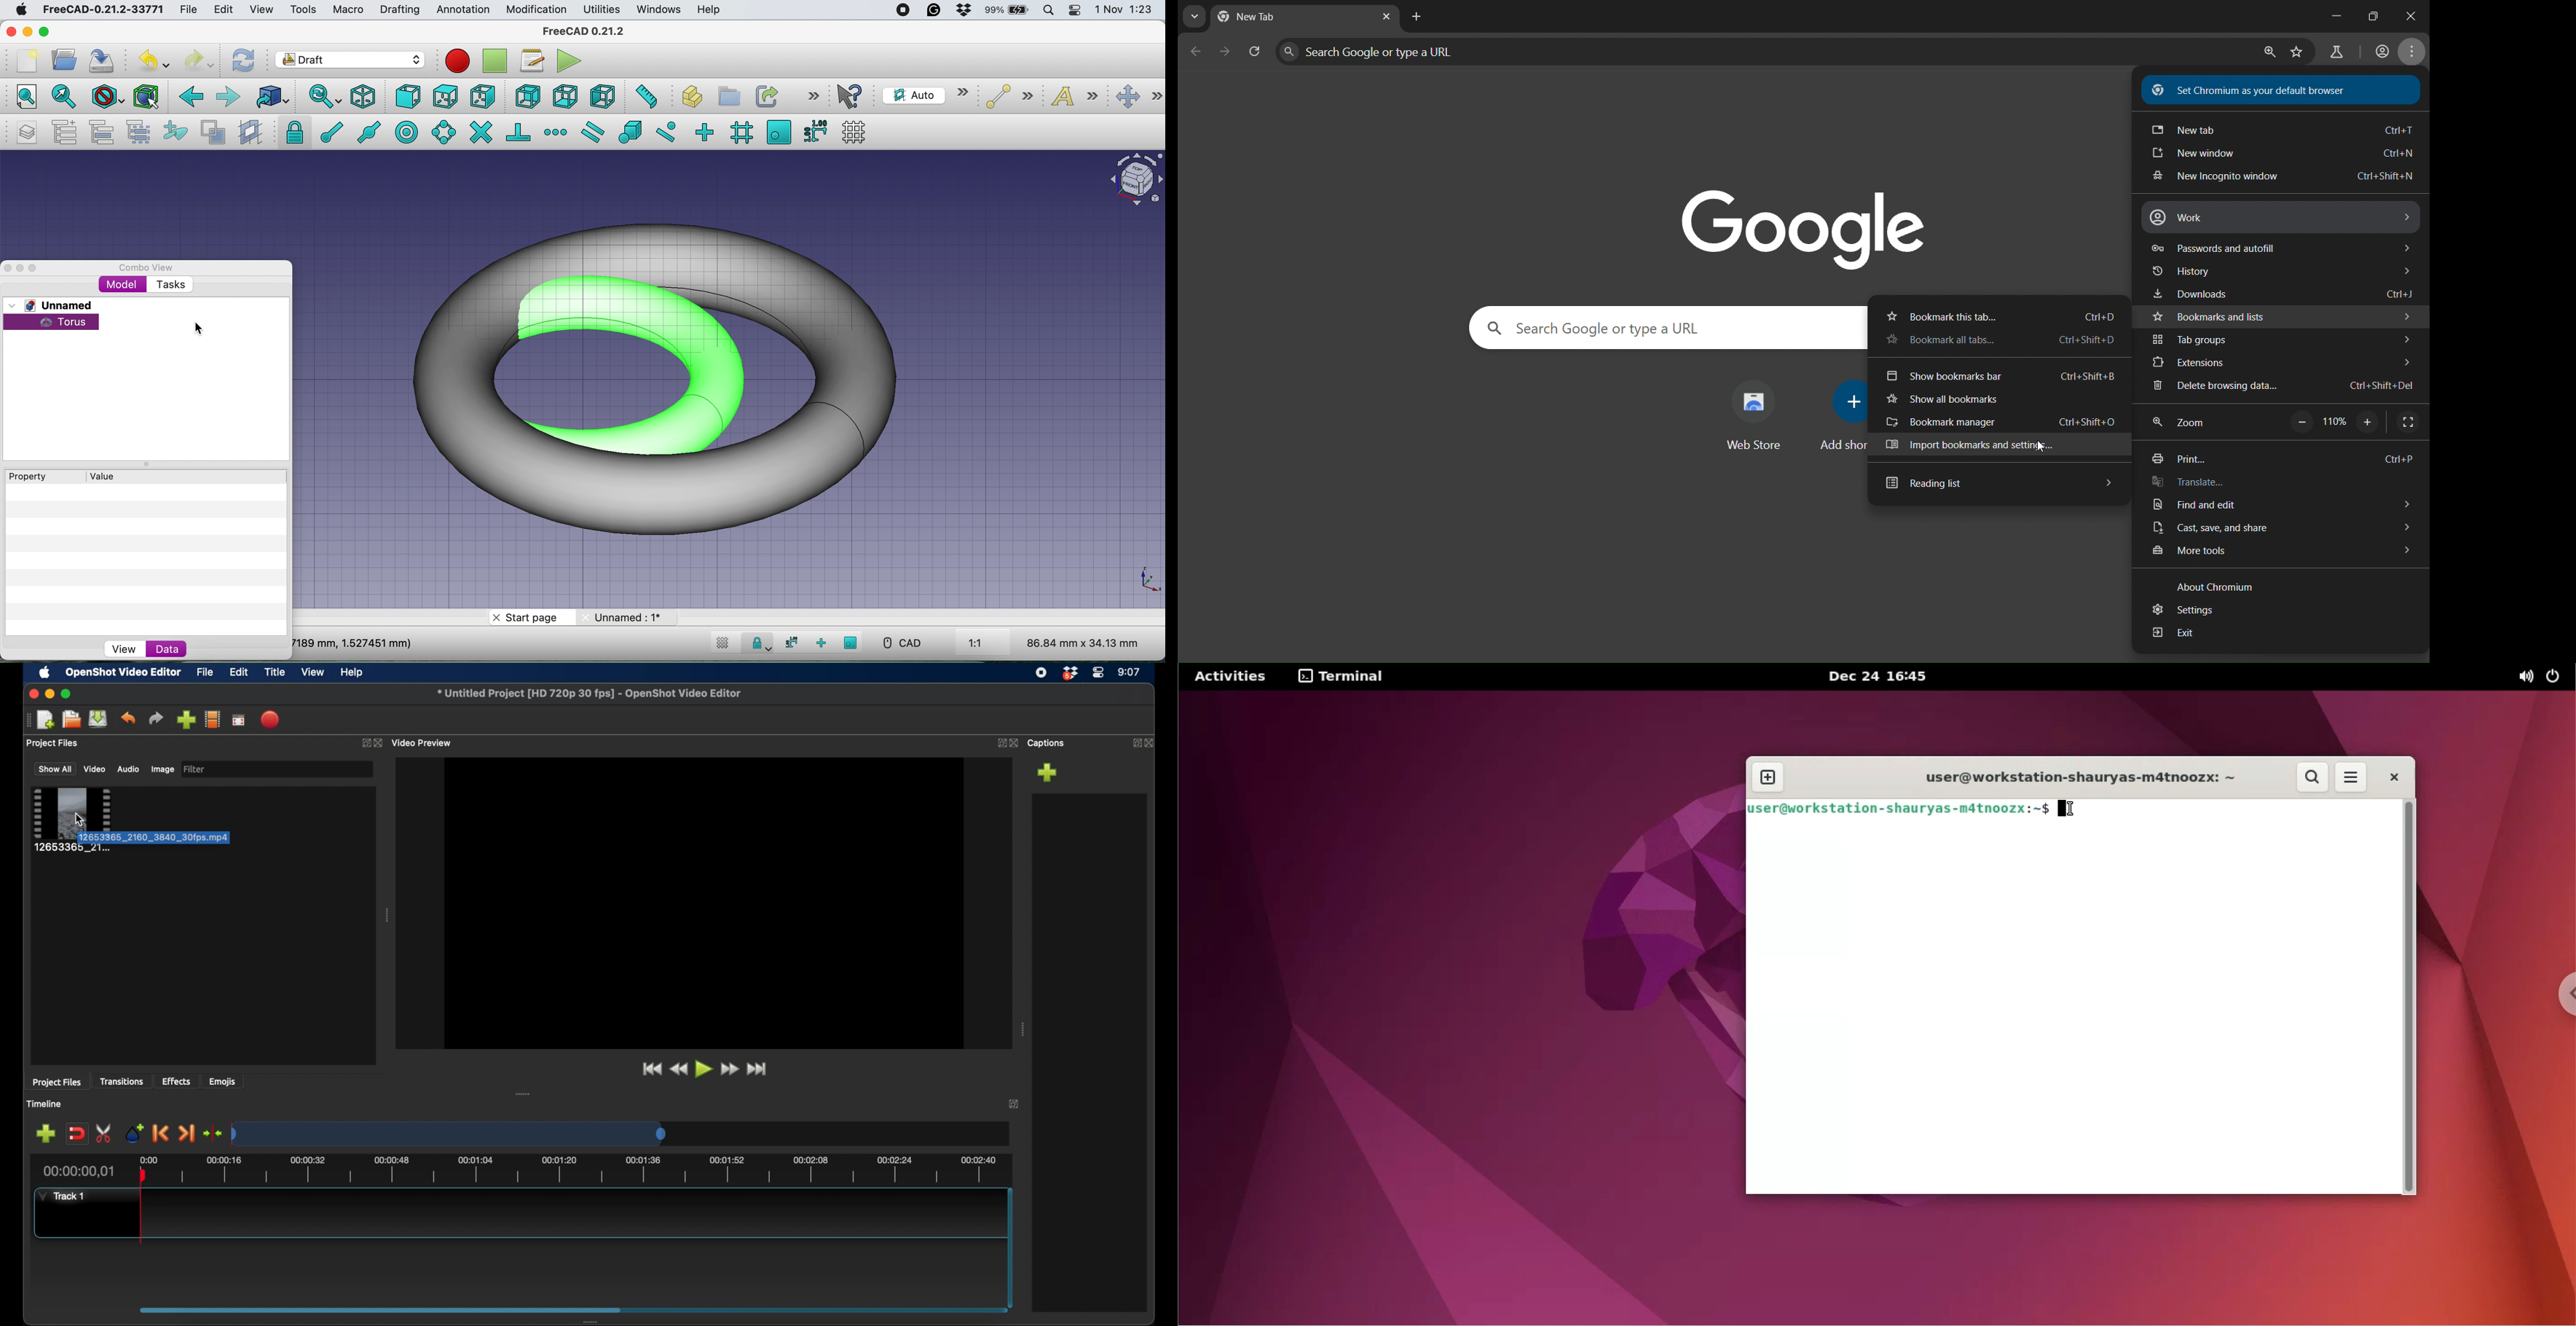  Describe the element at coordinates (2367, 424) in the screenshot. I see `zoom in` at that location.